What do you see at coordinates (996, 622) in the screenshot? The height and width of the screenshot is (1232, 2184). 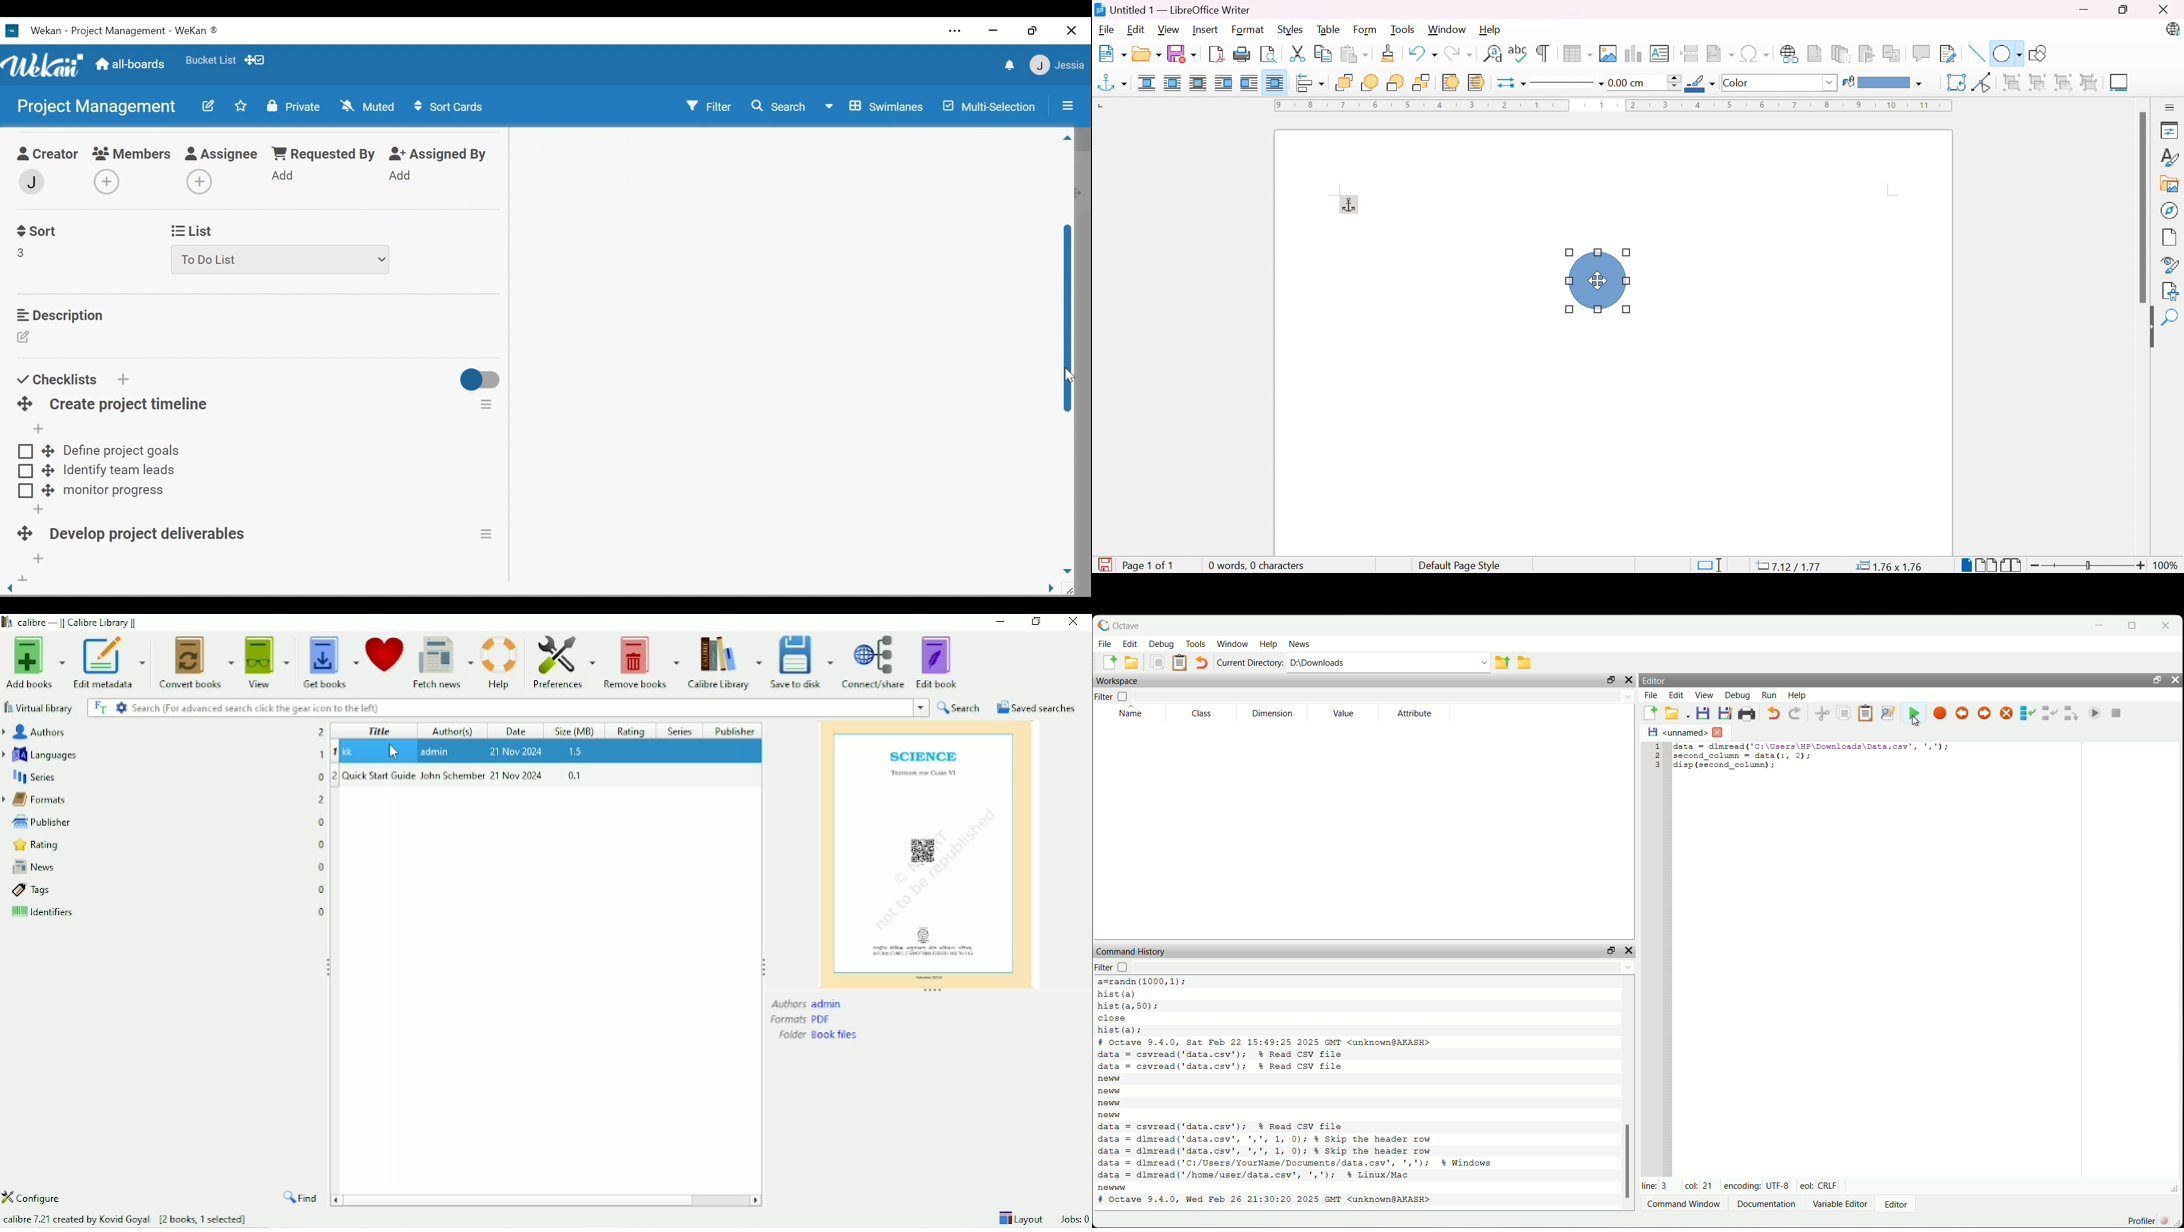 I see `Minimize` at bounding box center [996, 622].